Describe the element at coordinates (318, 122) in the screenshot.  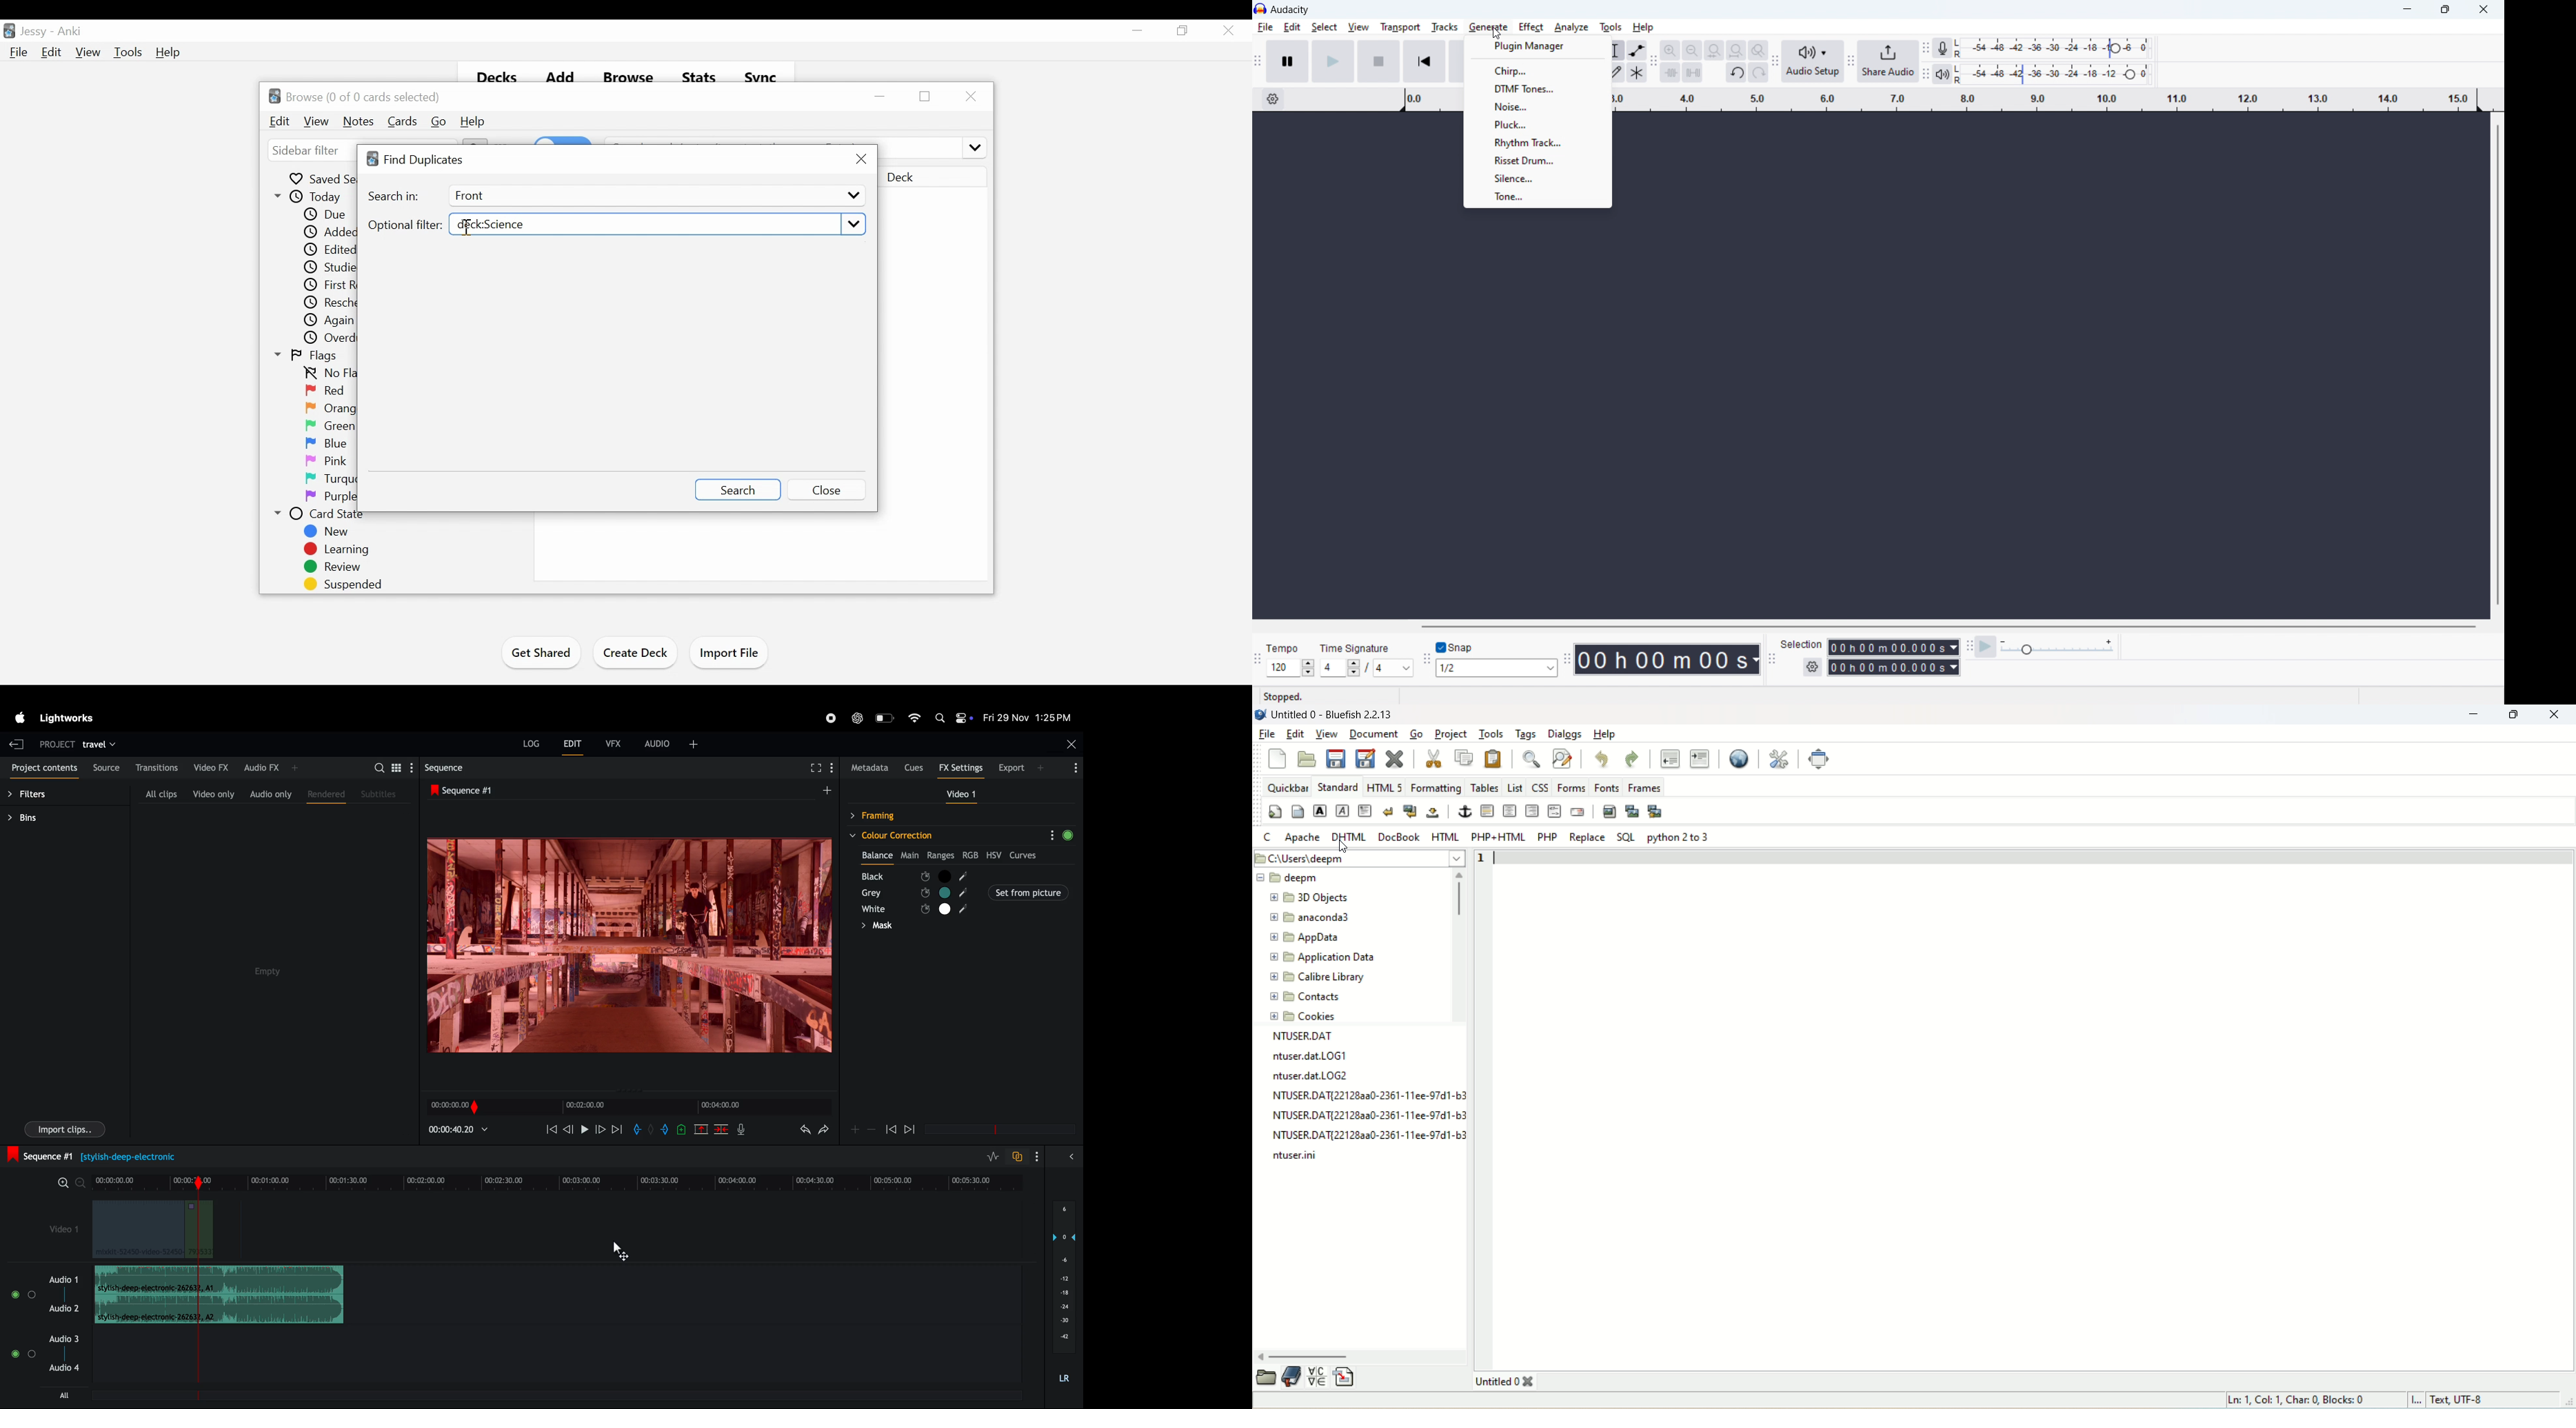
I see `View` at that location.